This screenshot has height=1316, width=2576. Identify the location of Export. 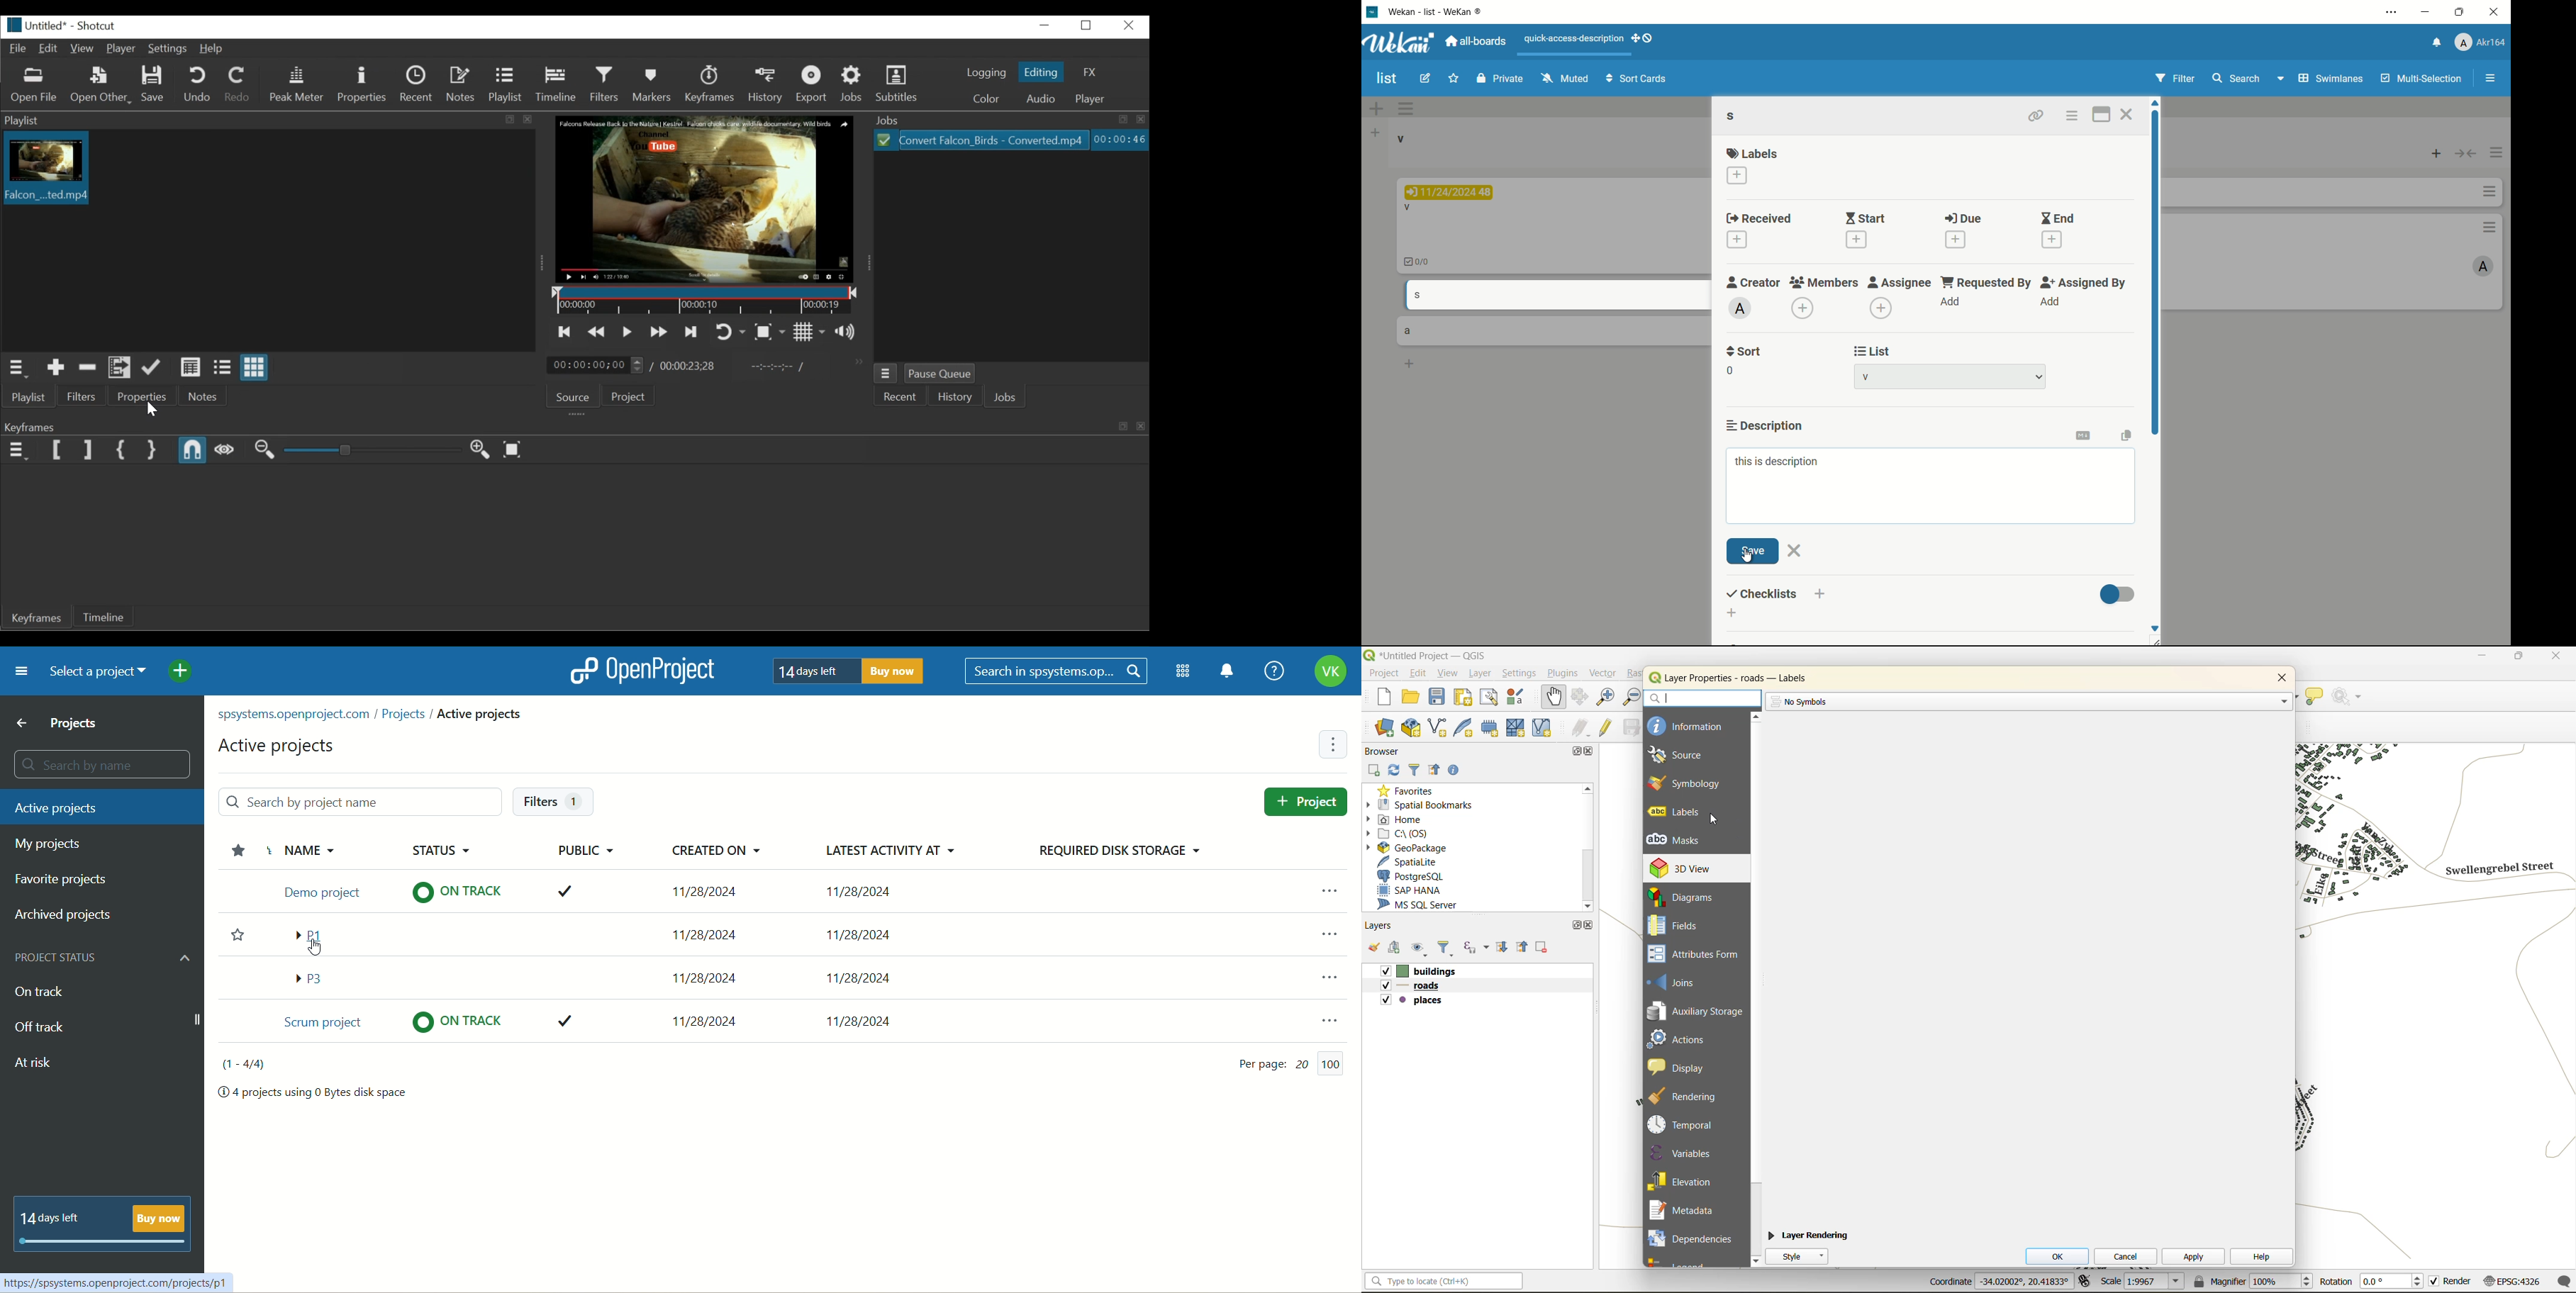
(813, 86).